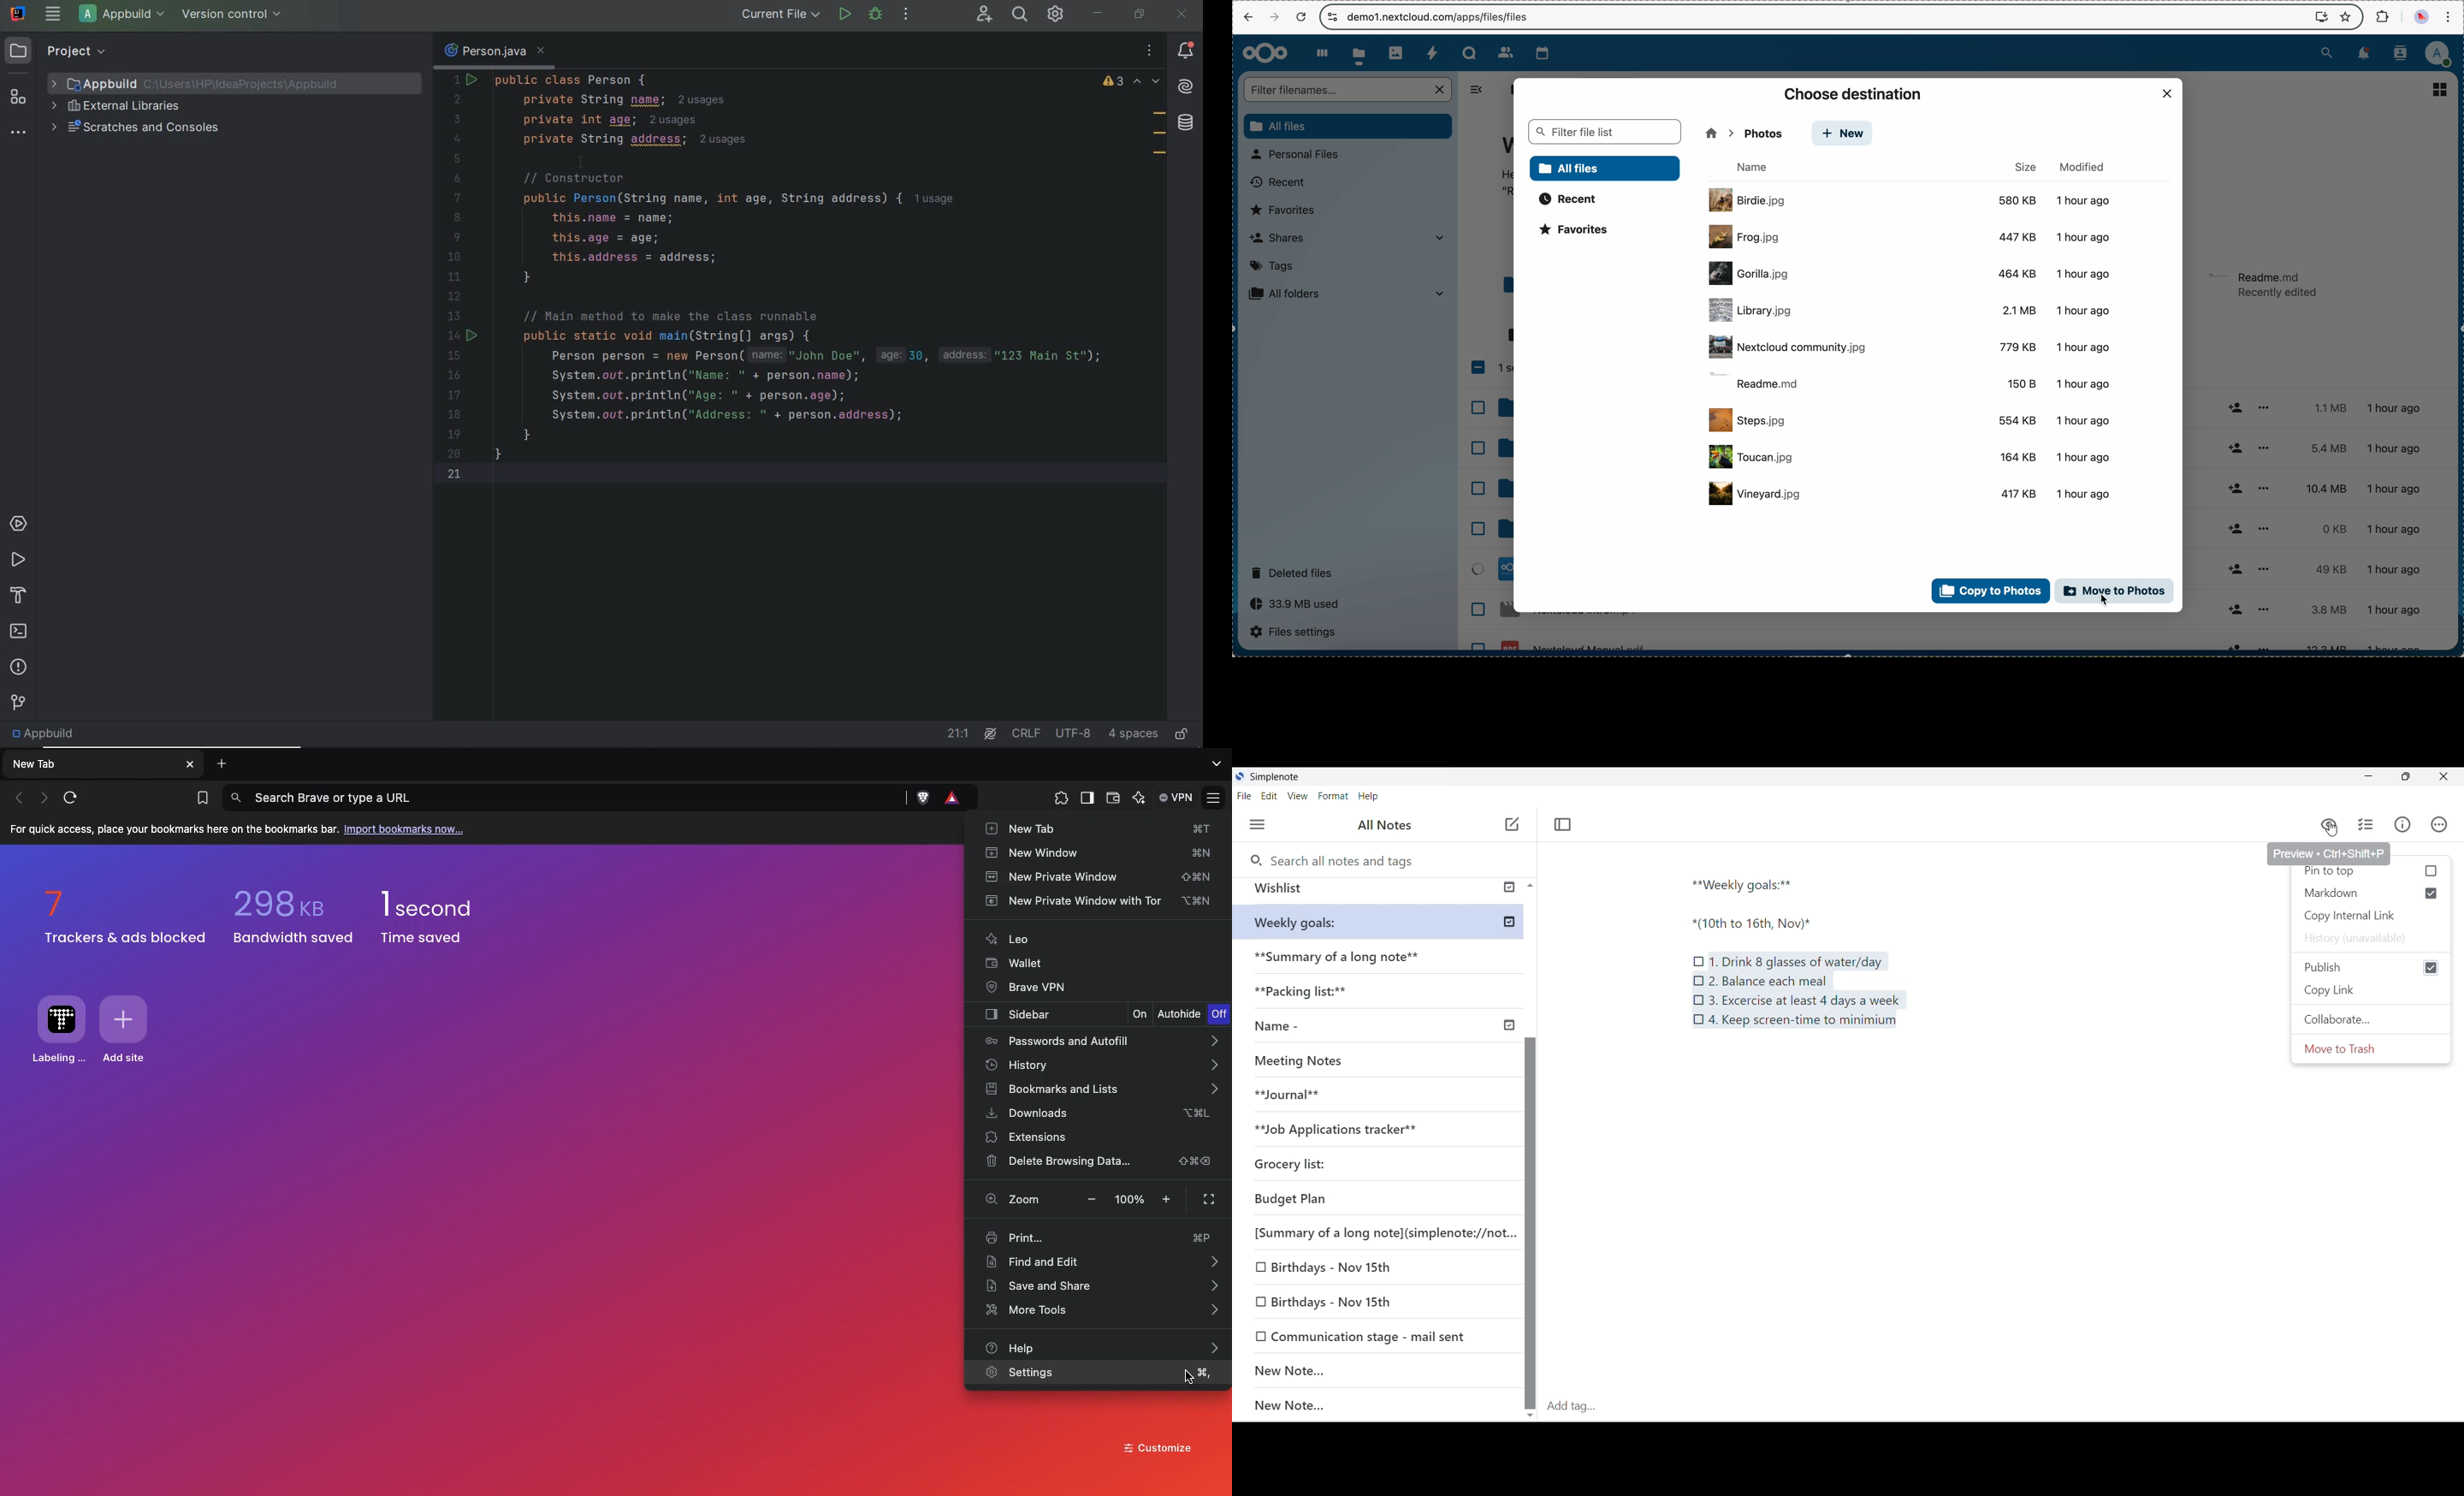  I want to click on **Job Applications tracker**, so click(1348, 1129).